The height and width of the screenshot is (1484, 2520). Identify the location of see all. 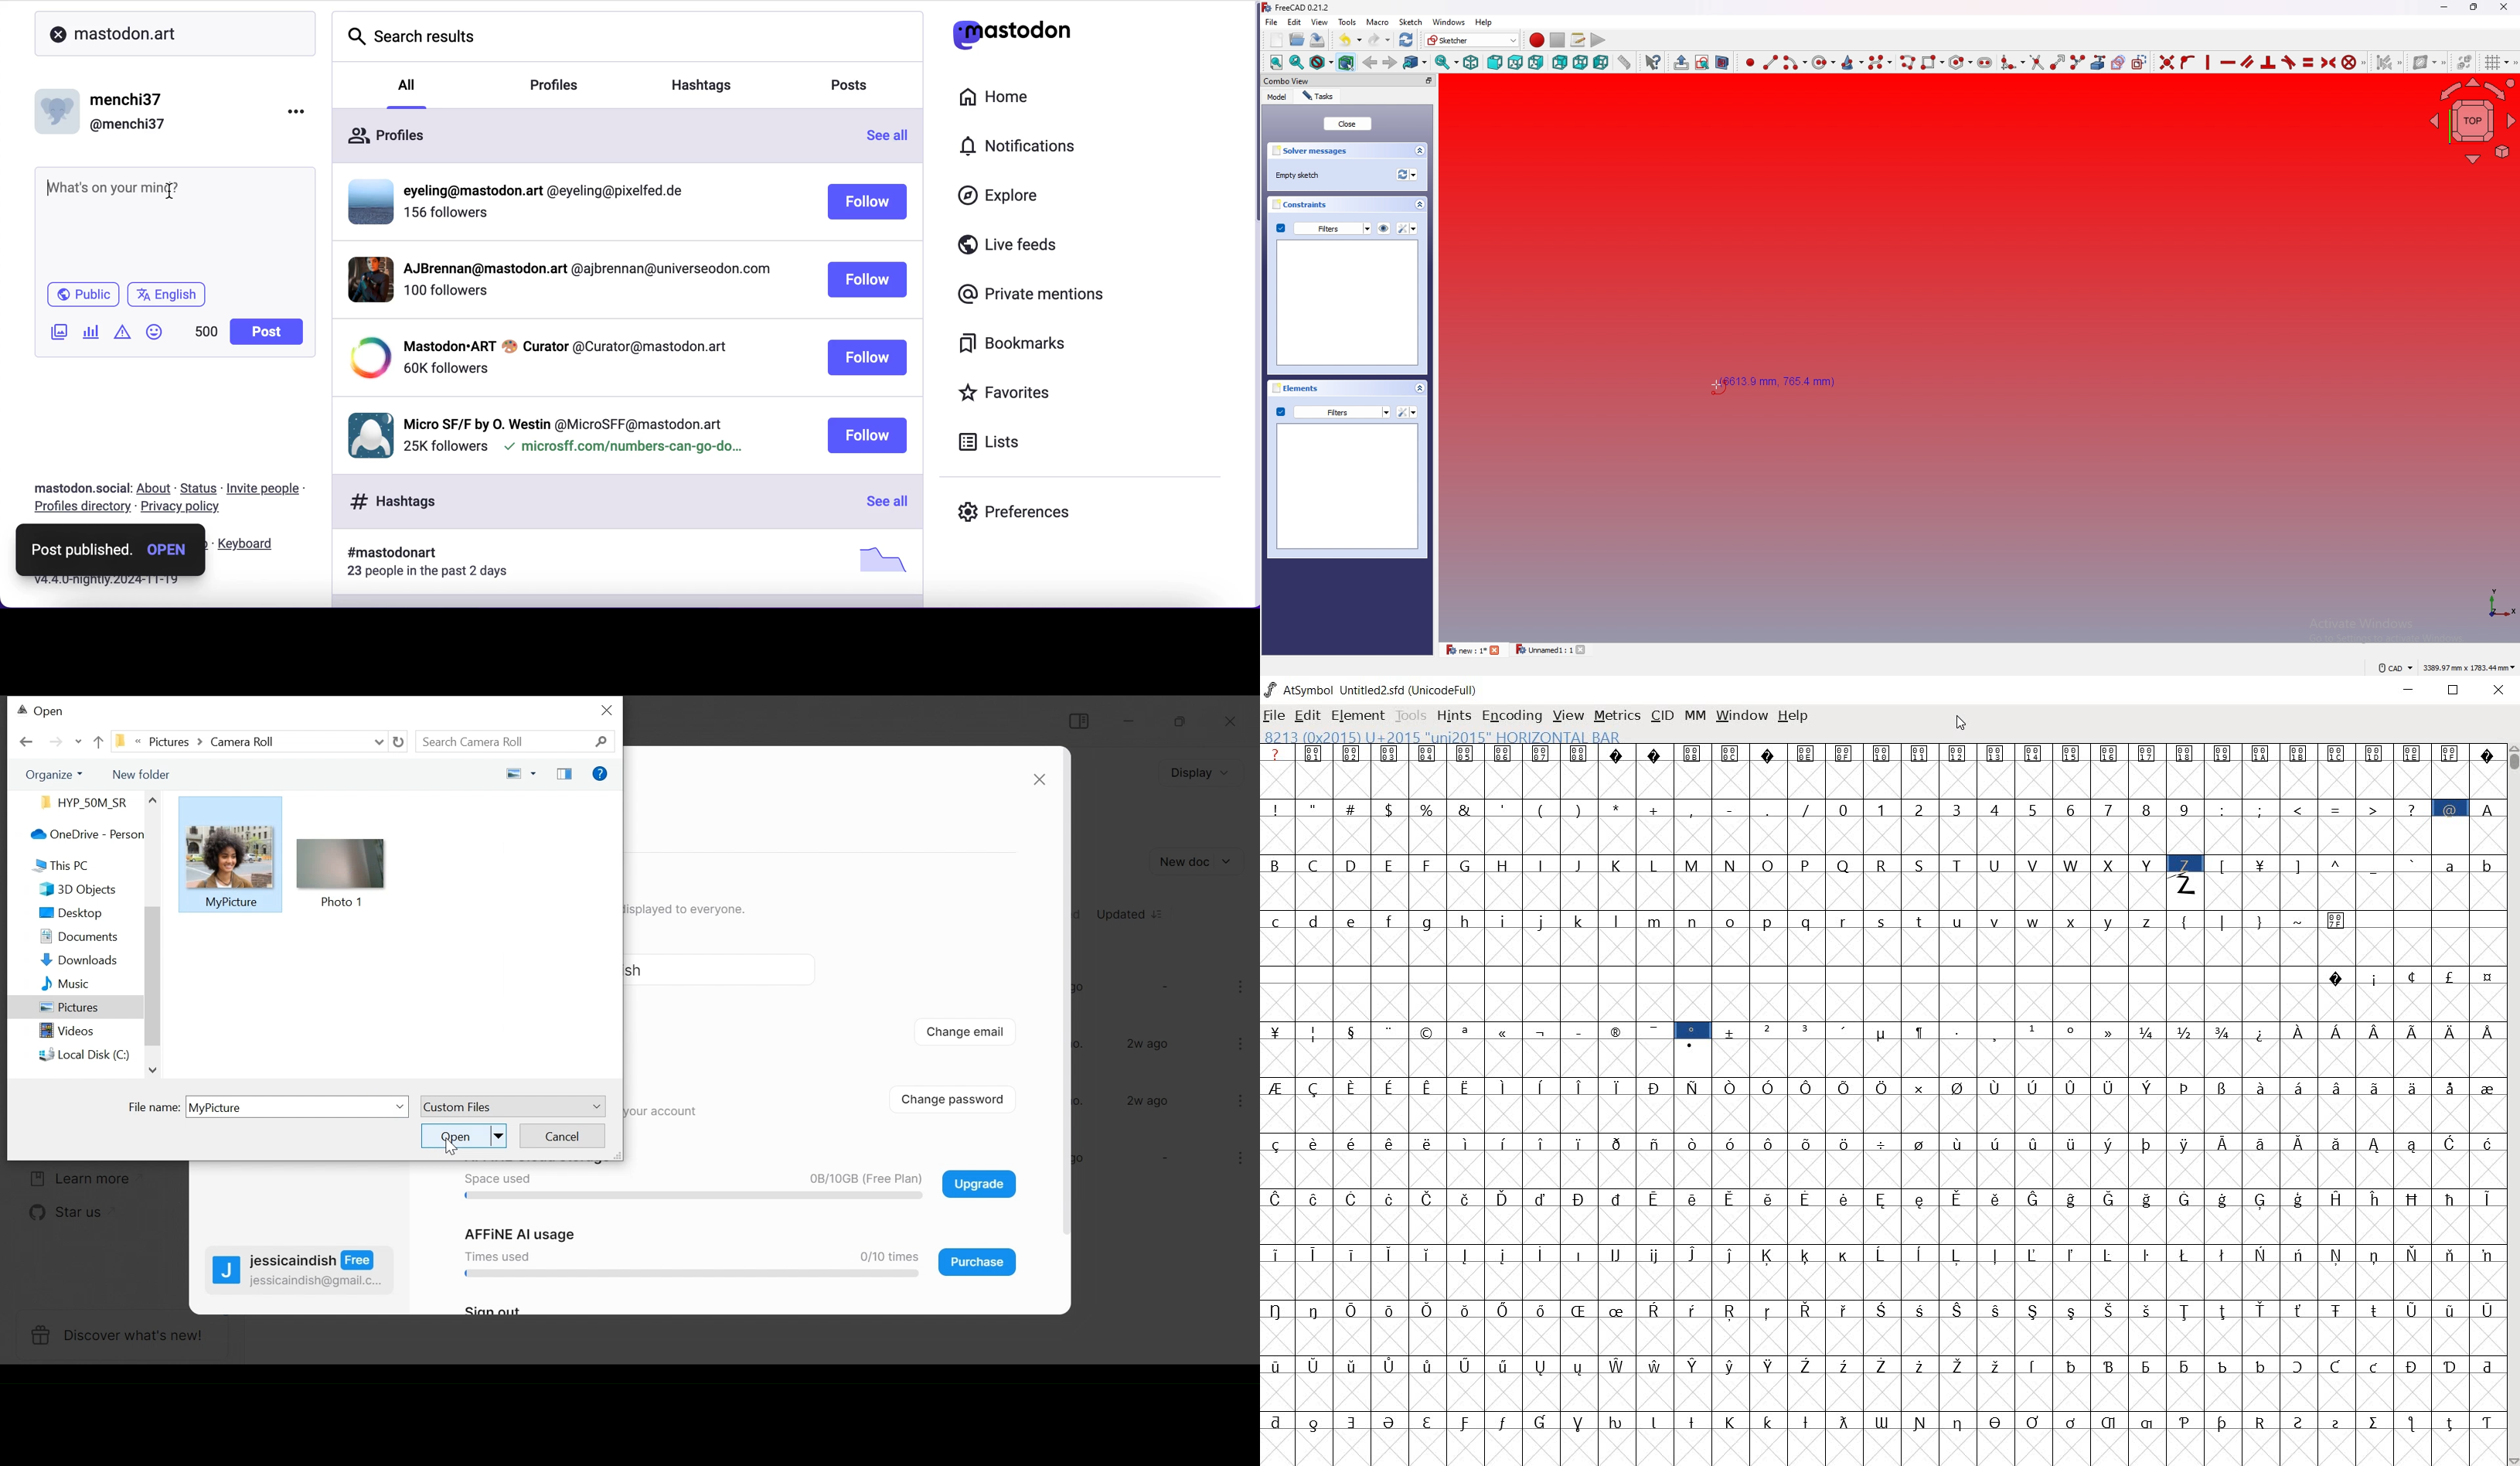
(893, 139).